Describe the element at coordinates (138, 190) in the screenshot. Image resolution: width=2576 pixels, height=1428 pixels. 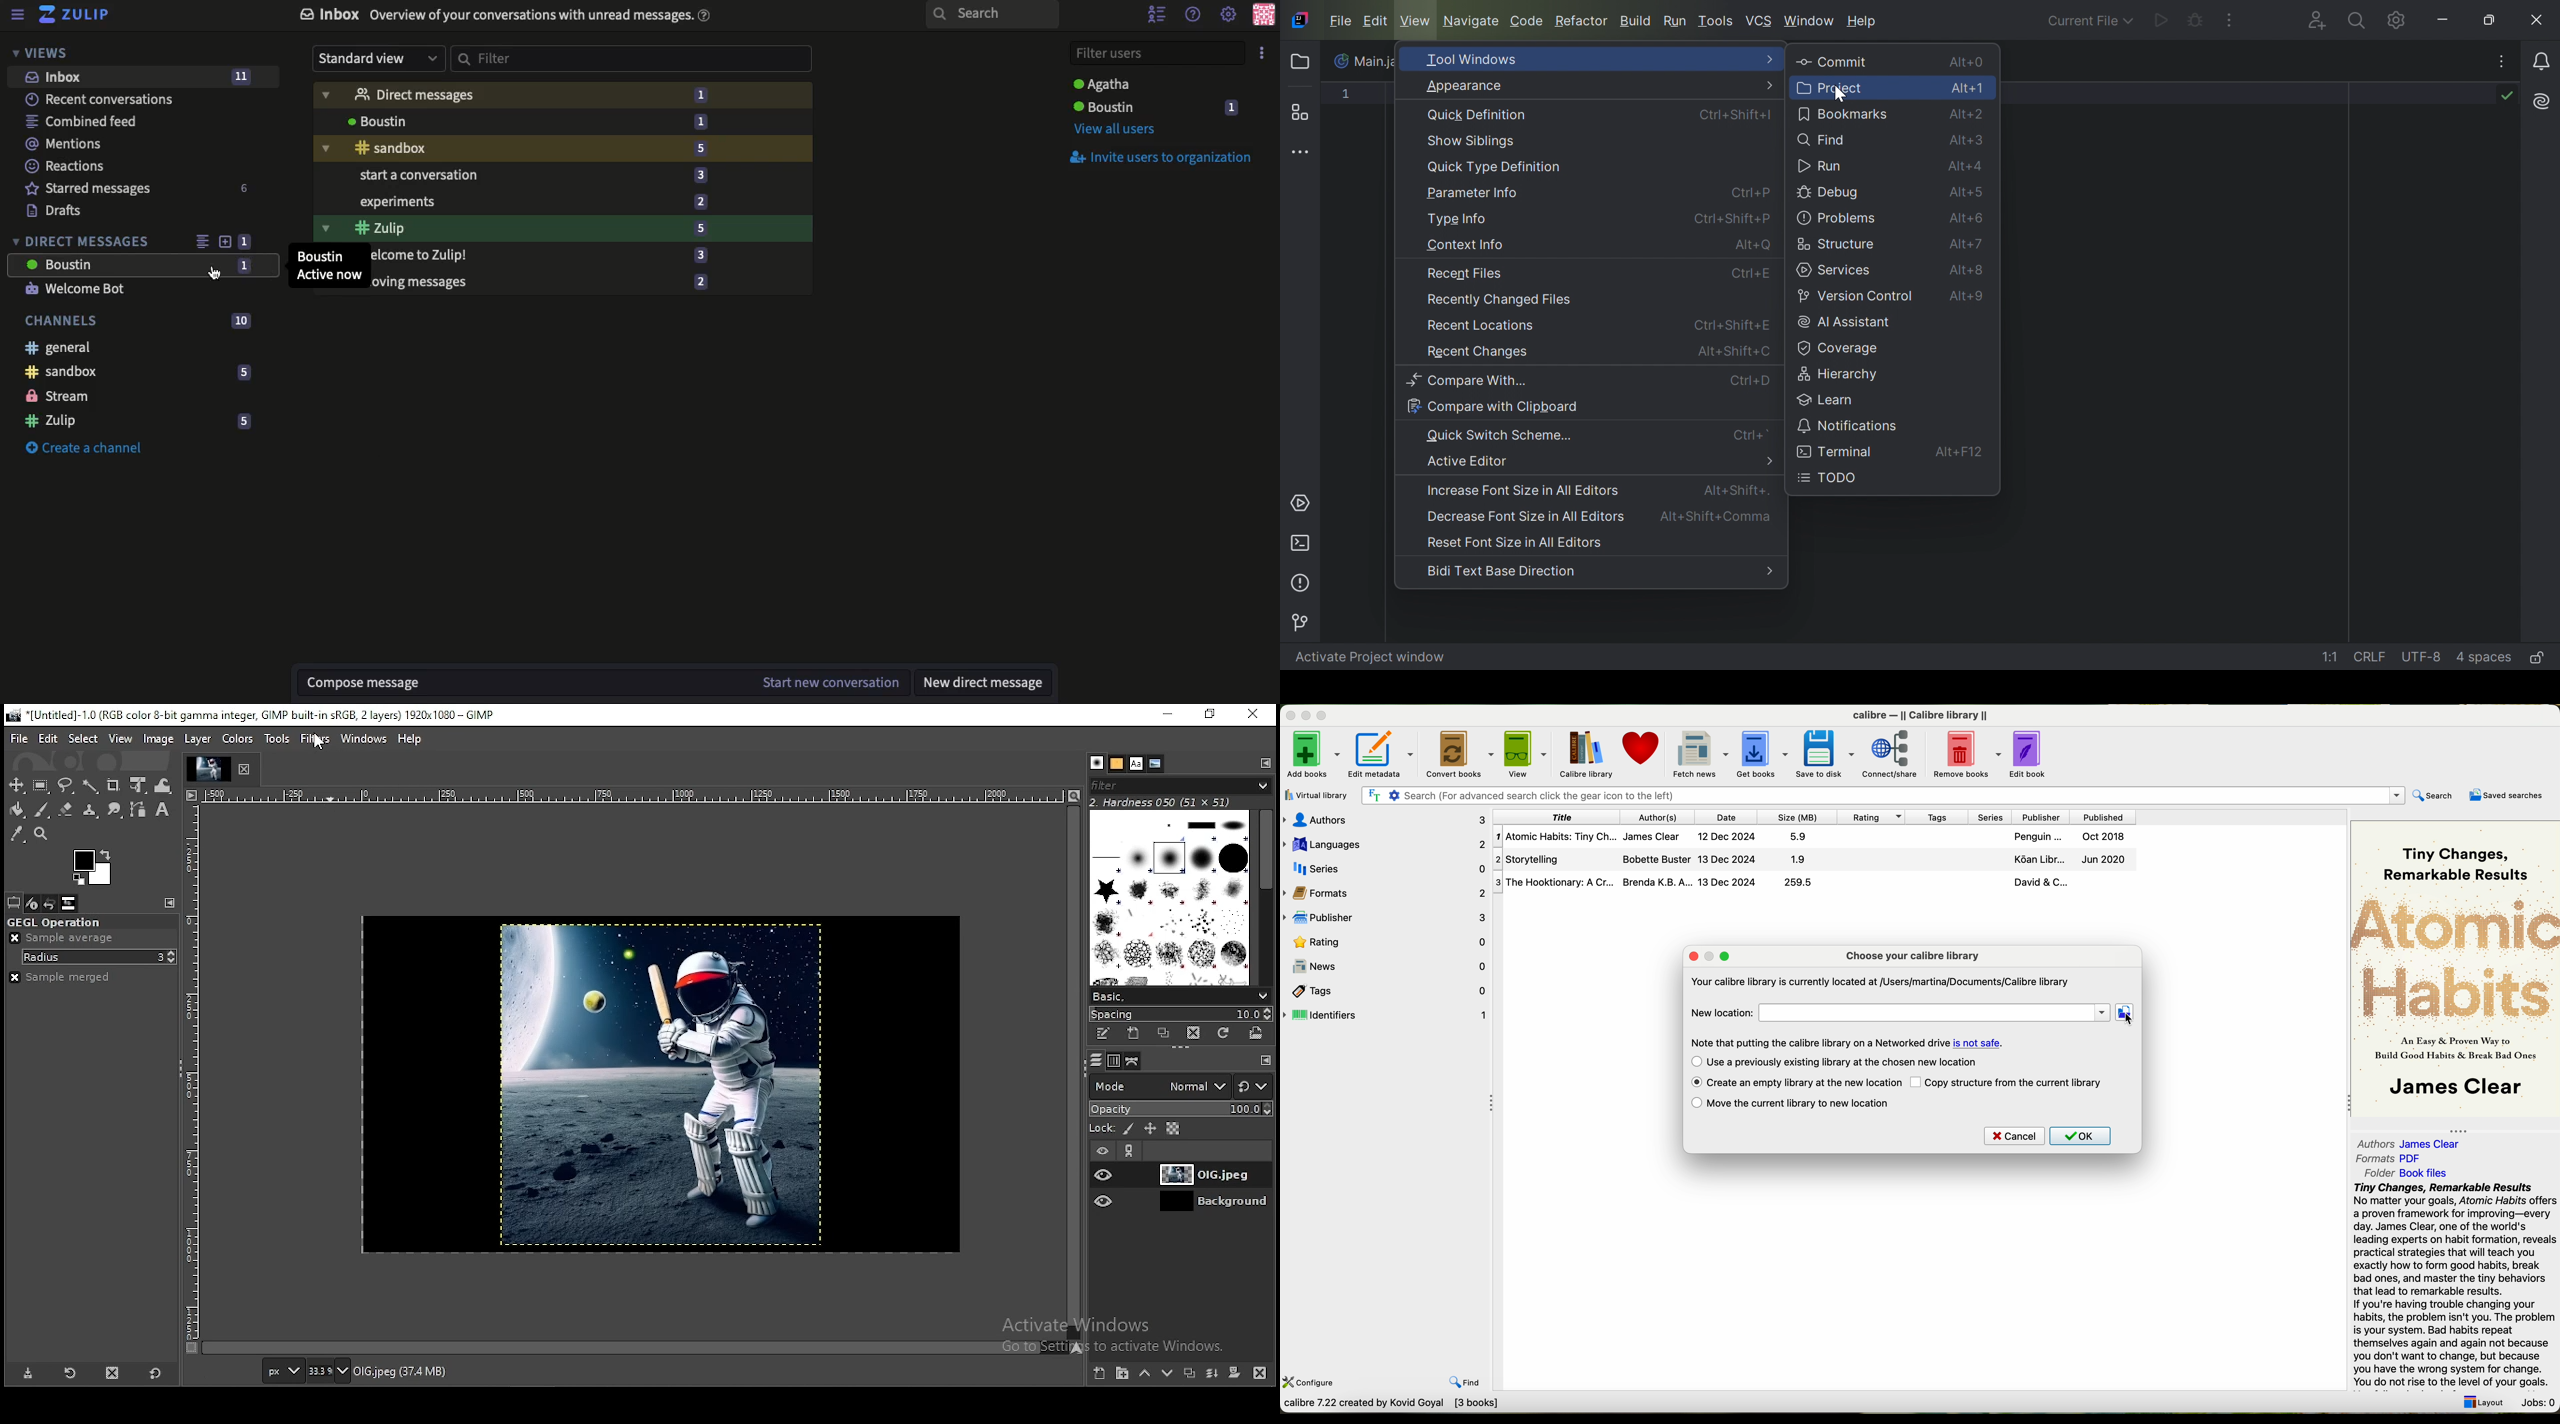
I see `Starred messages` at that location.